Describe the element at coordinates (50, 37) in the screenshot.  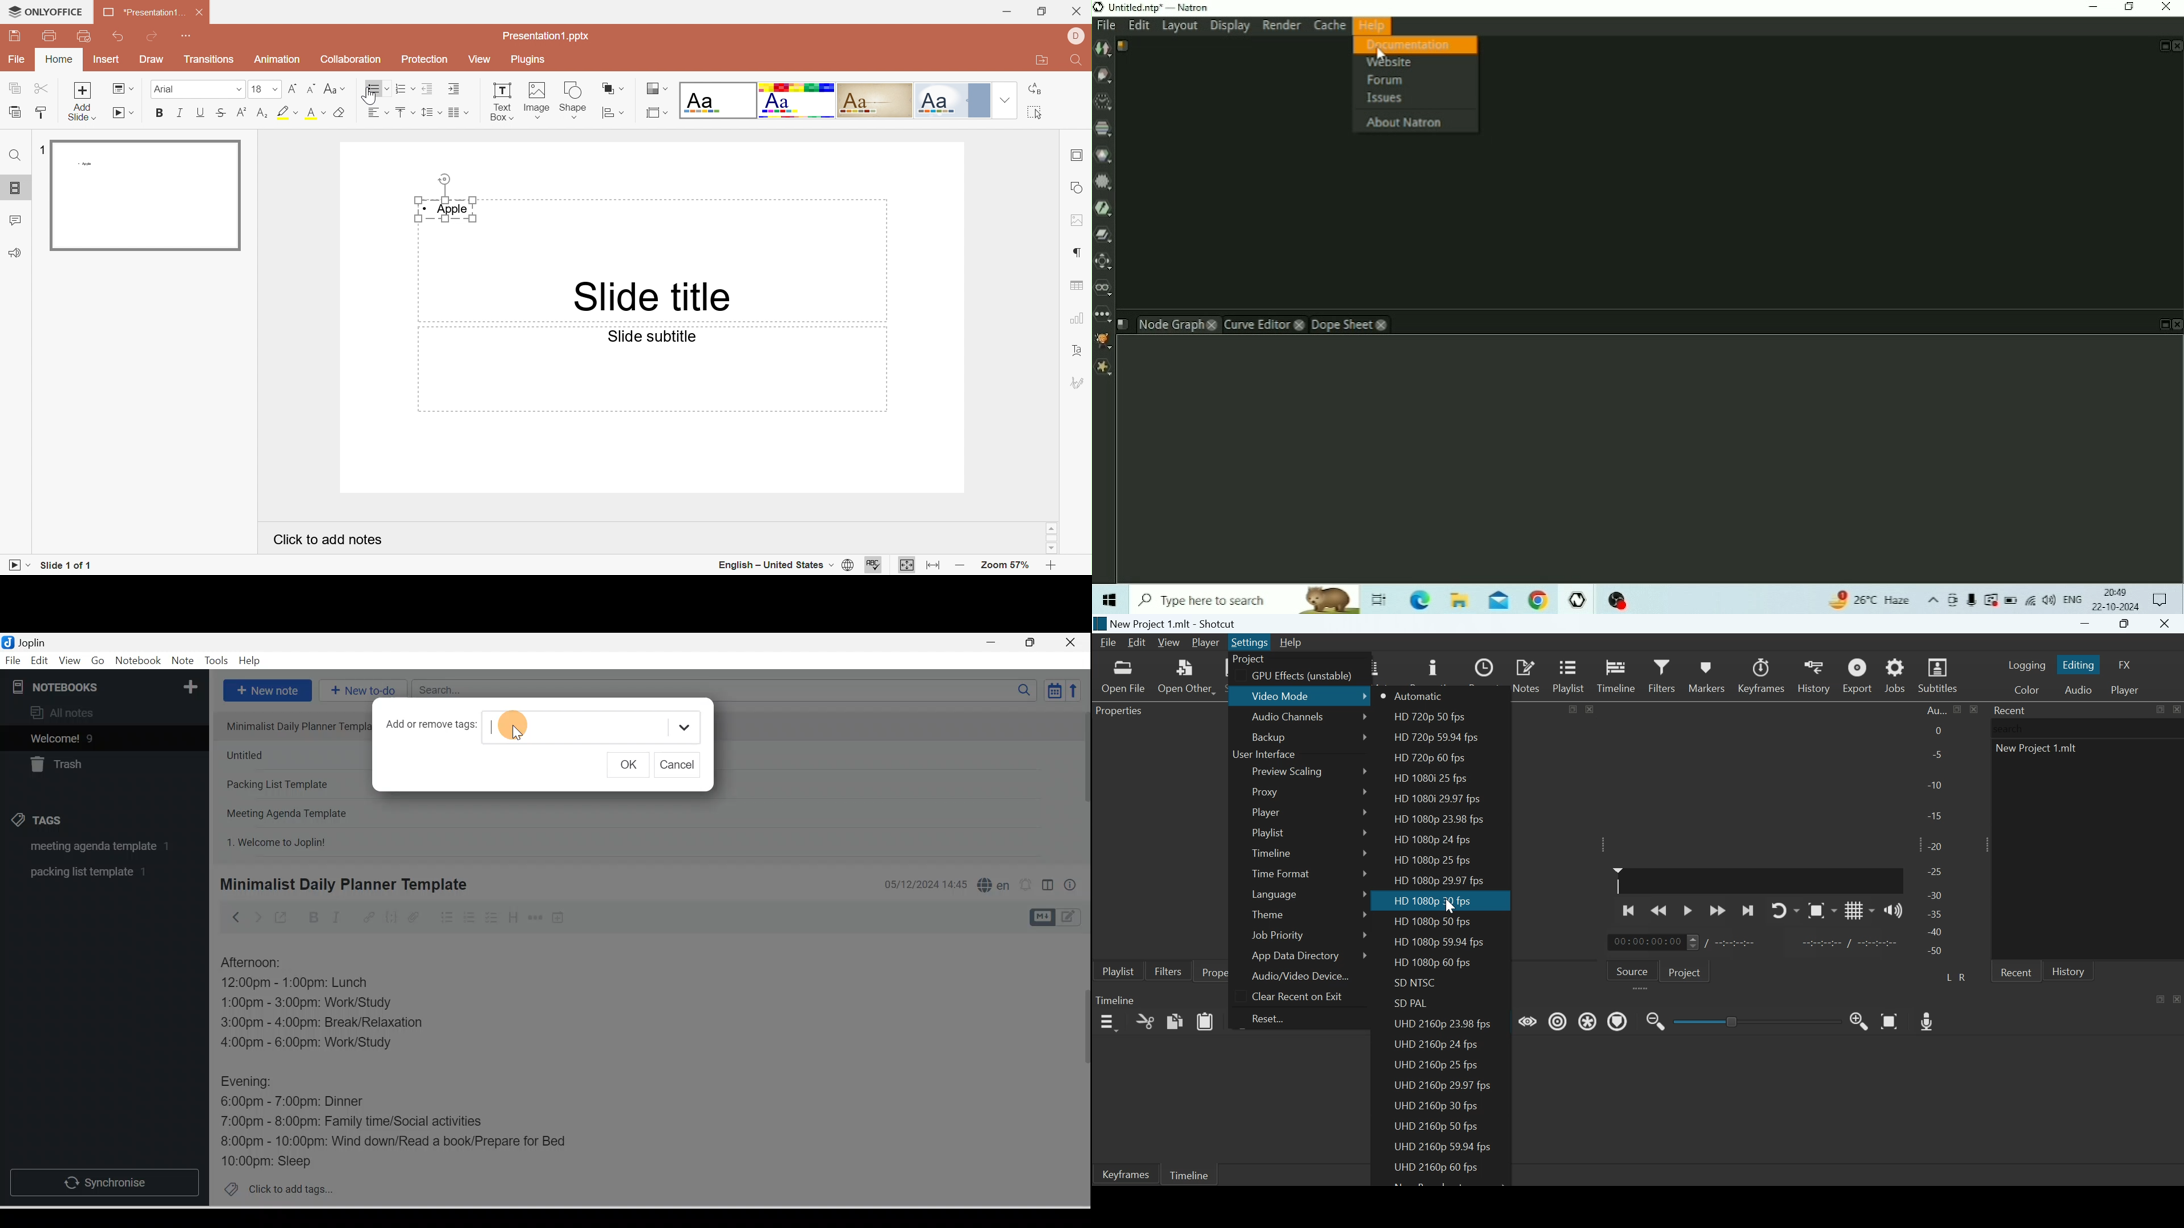
I see `print` at that location.